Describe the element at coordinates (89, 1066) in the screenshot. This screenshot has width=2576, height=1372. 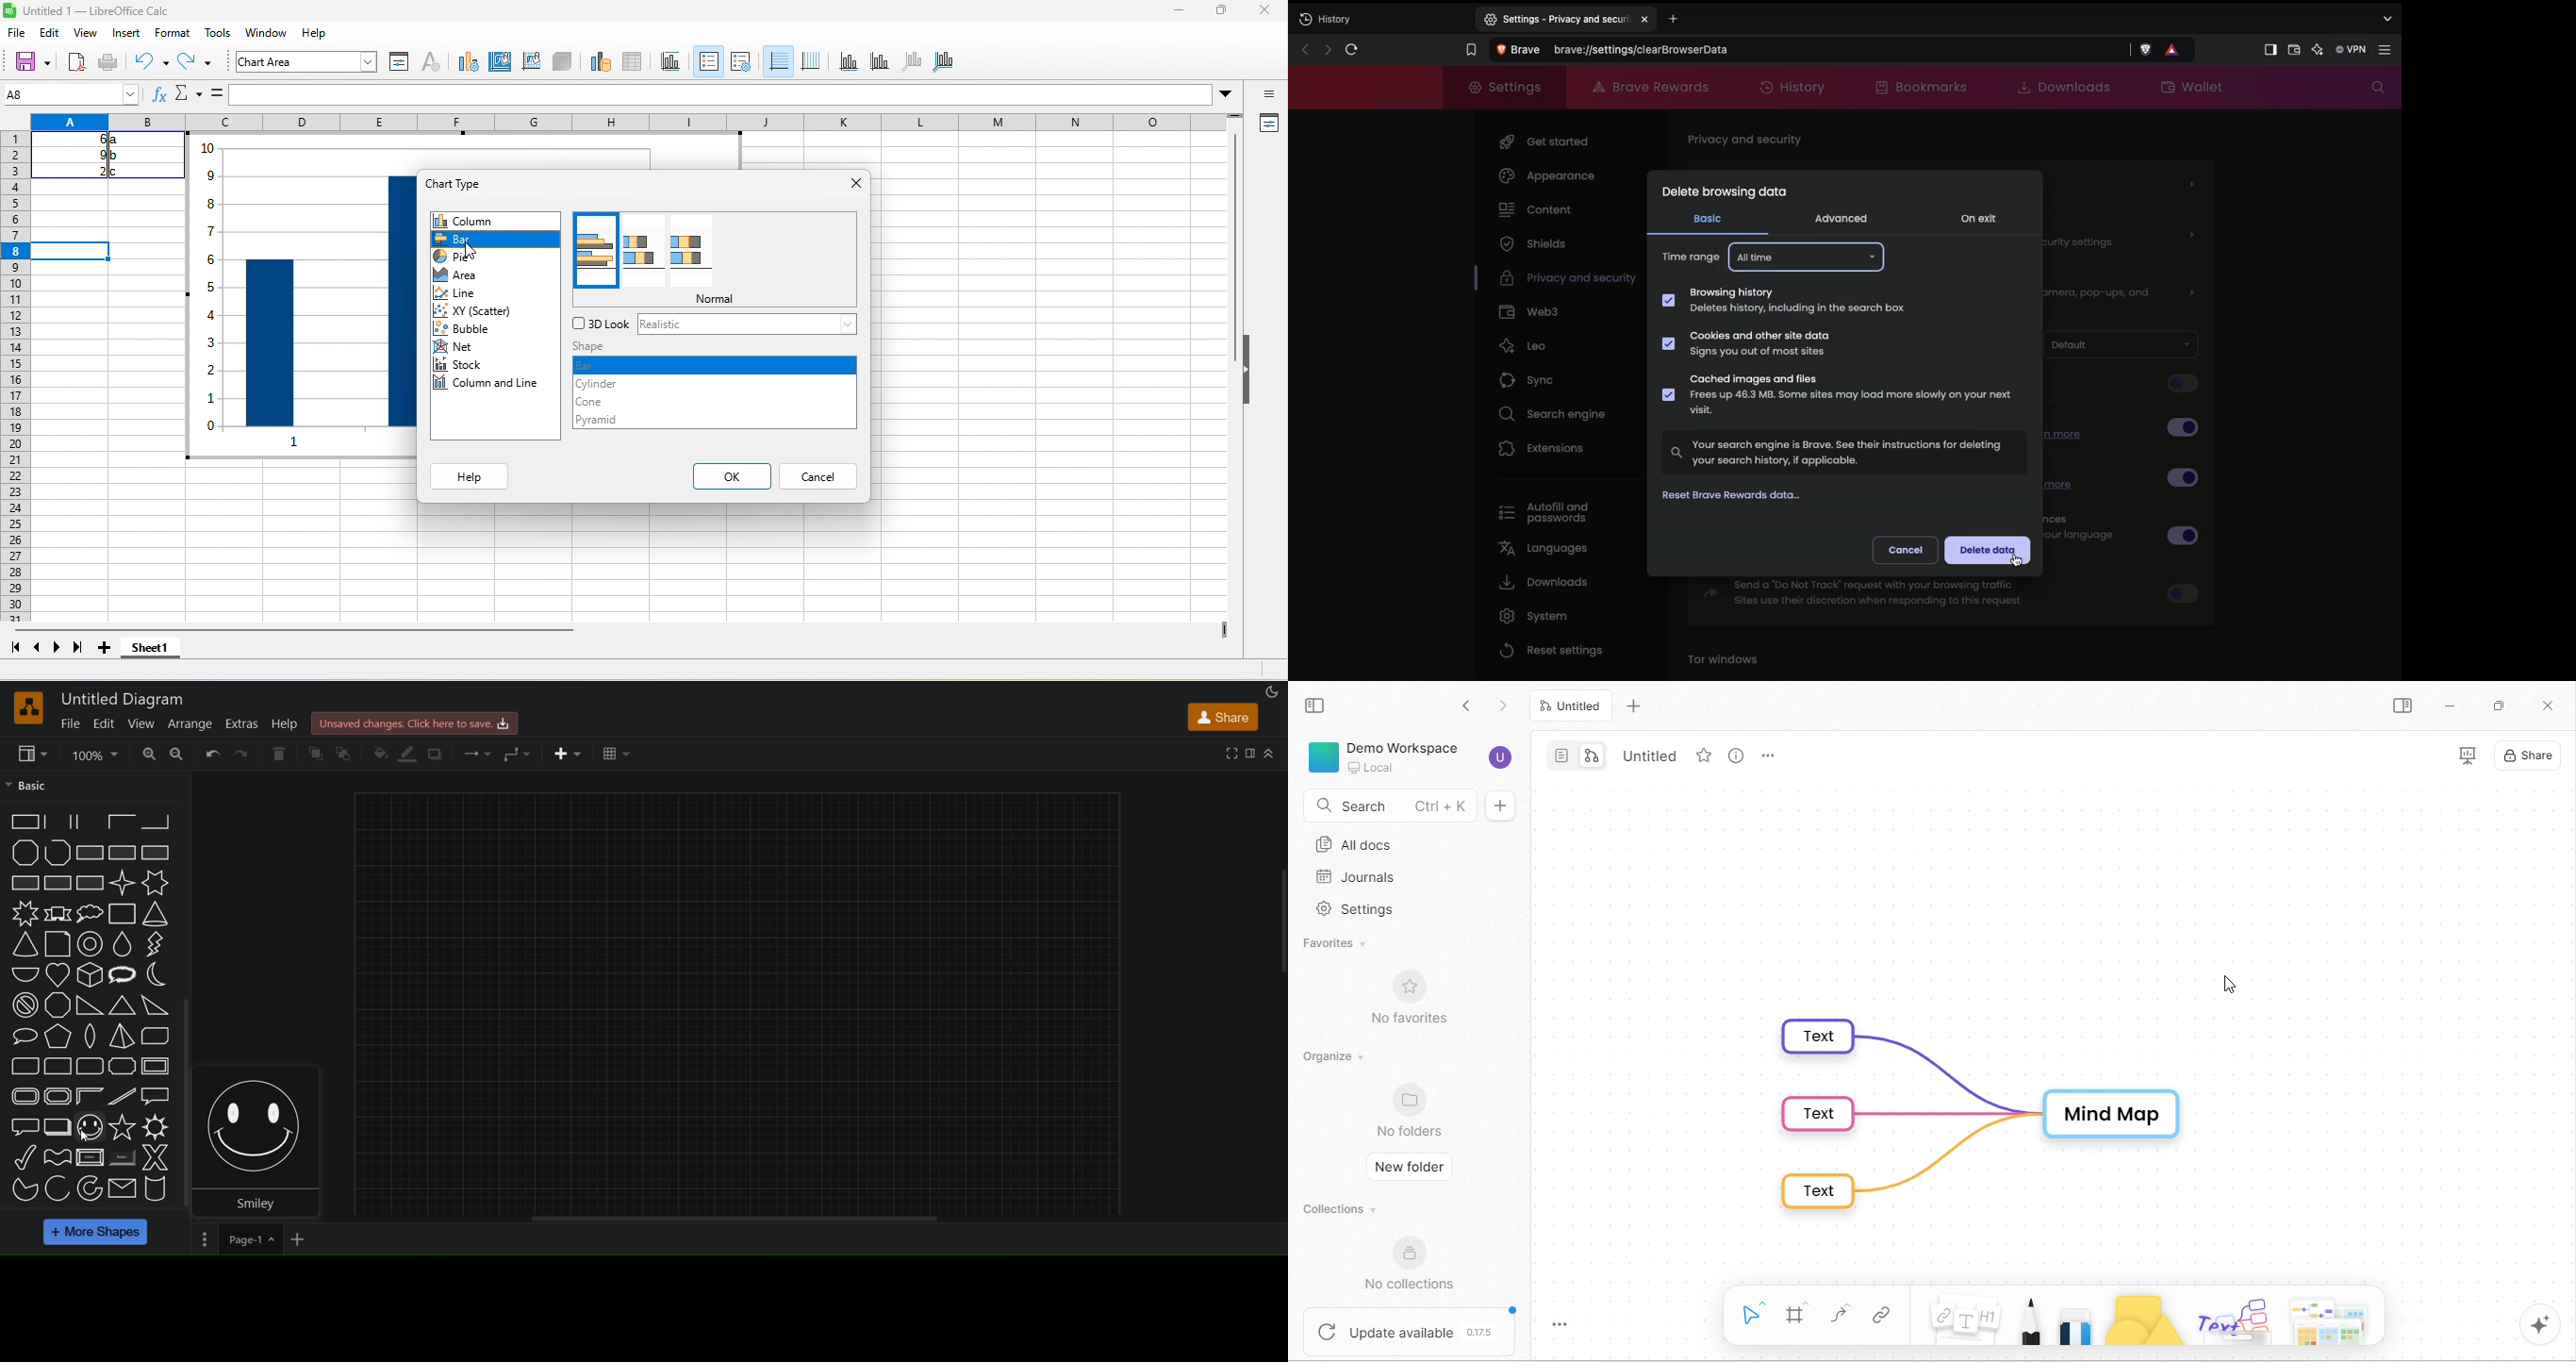
I see `rounded rectangle (three corners)` at that location.